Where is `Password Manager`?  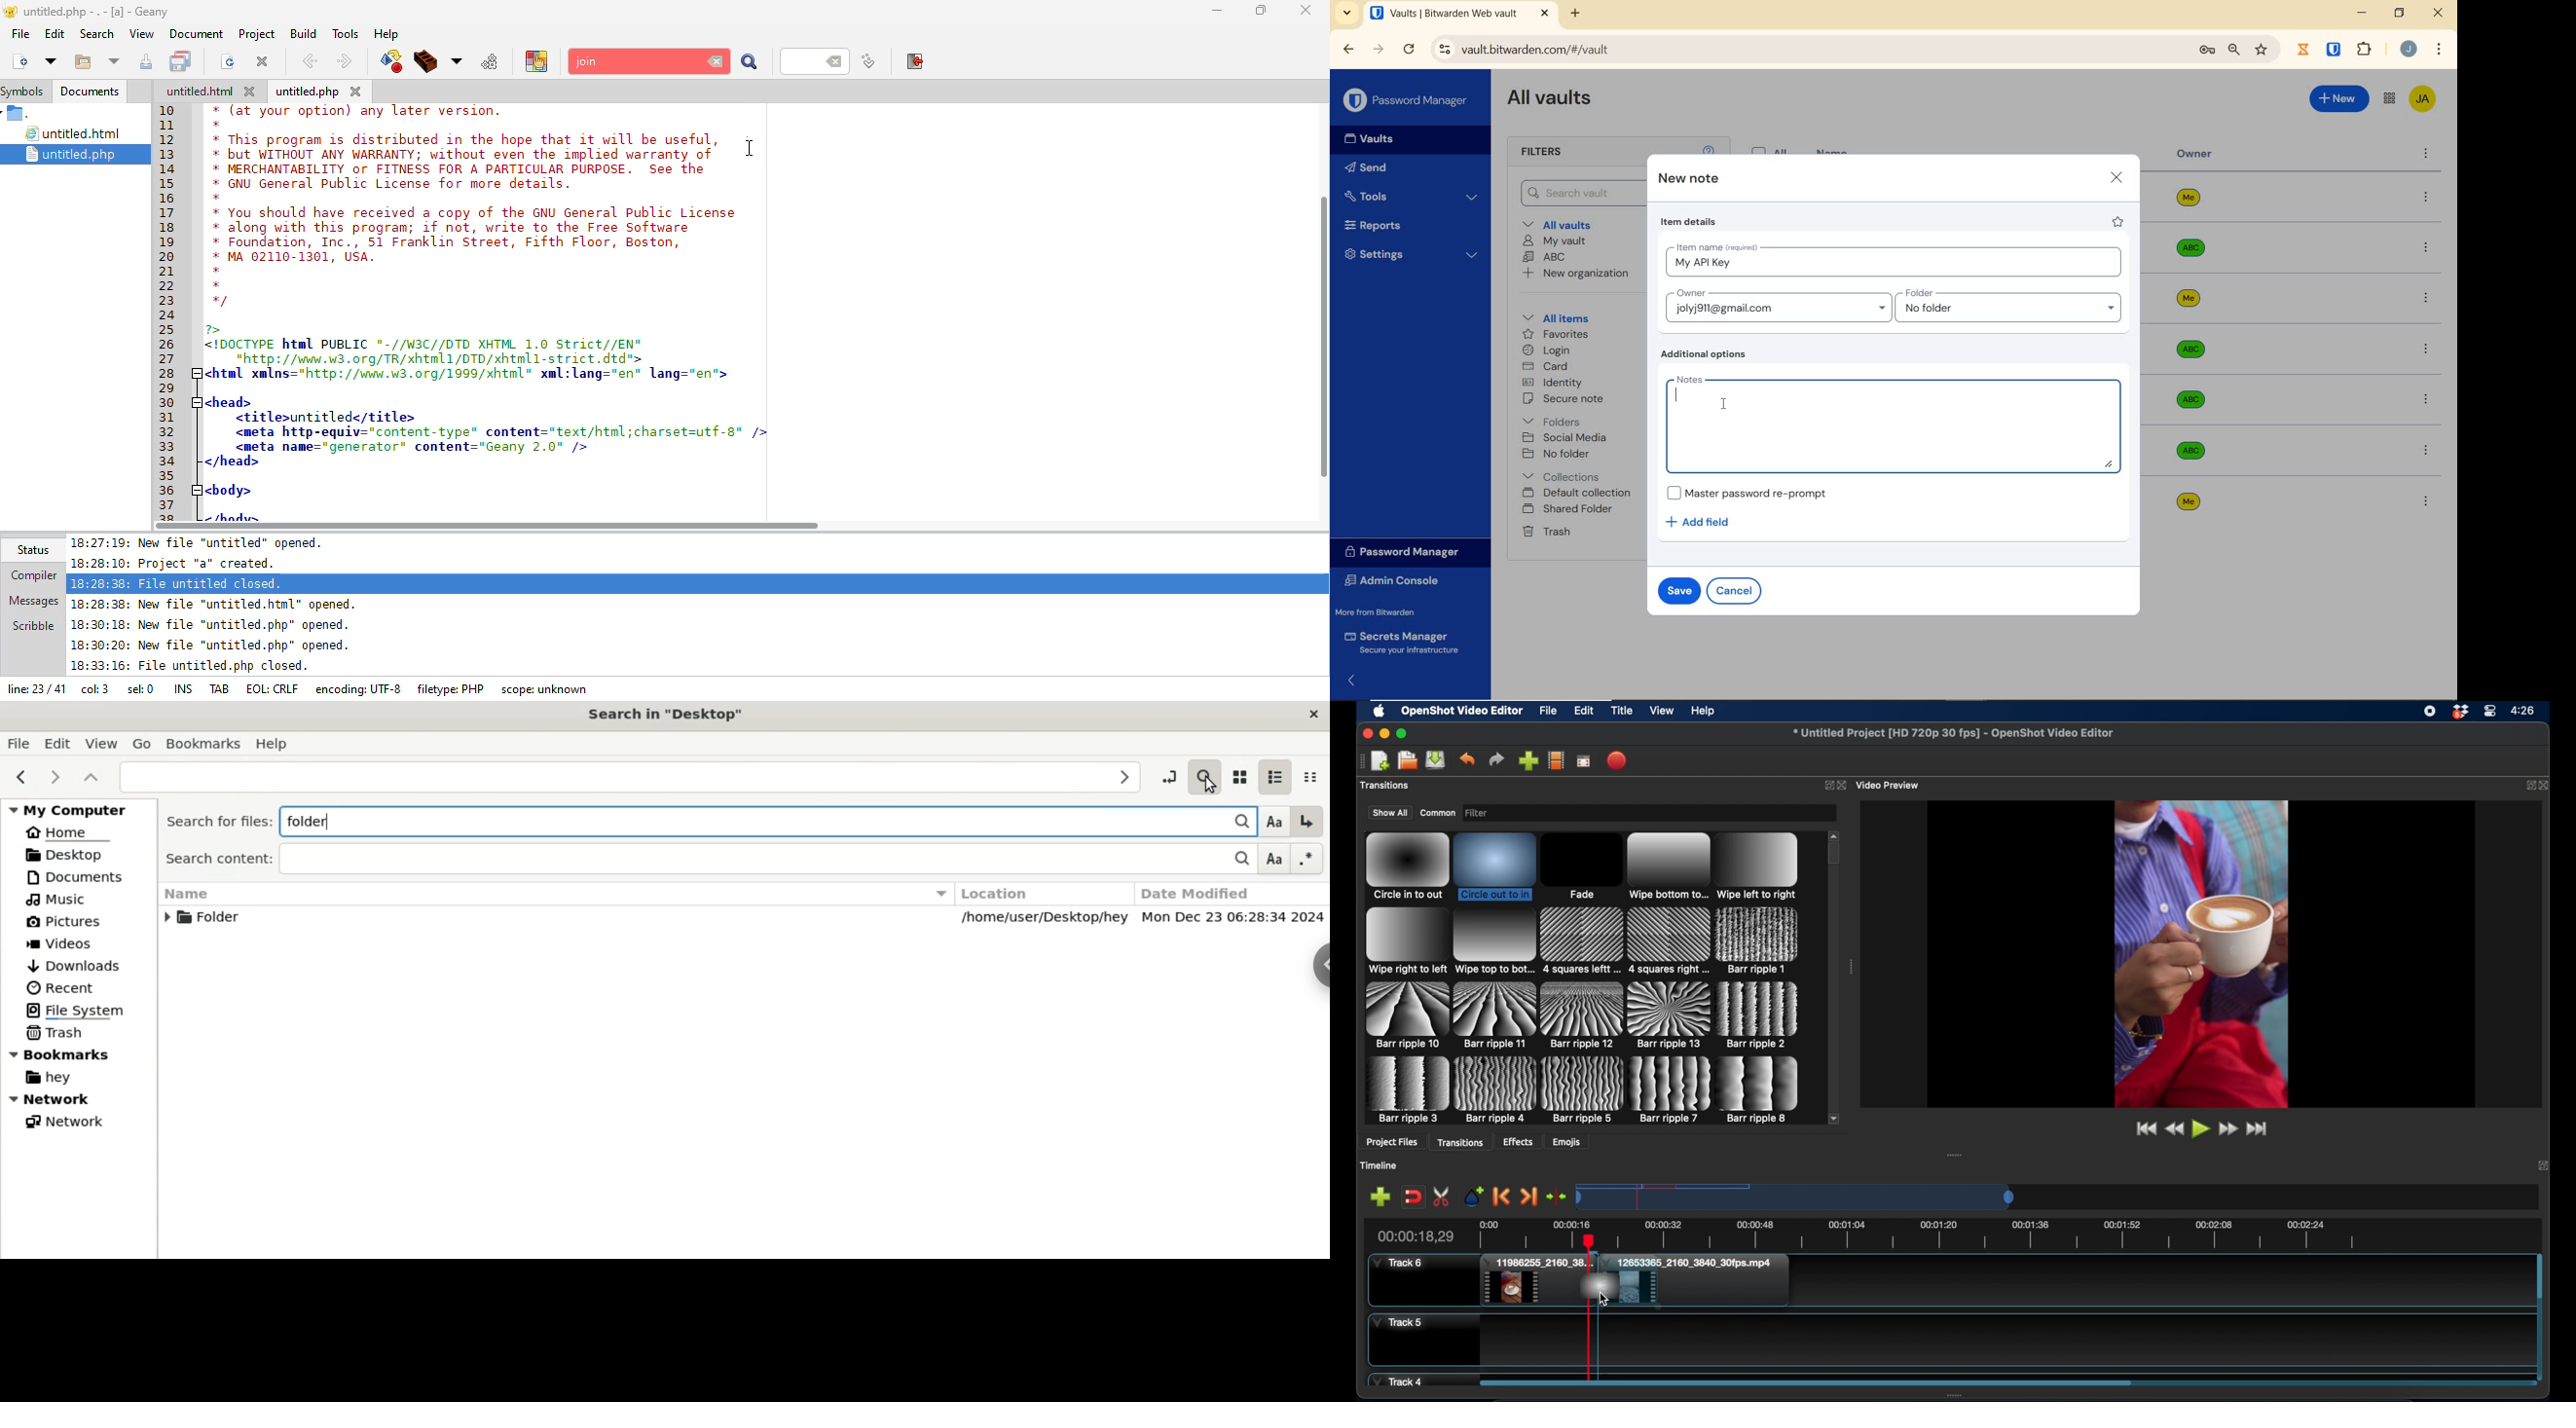
Password Manager is located at coordinates (1407, 99).